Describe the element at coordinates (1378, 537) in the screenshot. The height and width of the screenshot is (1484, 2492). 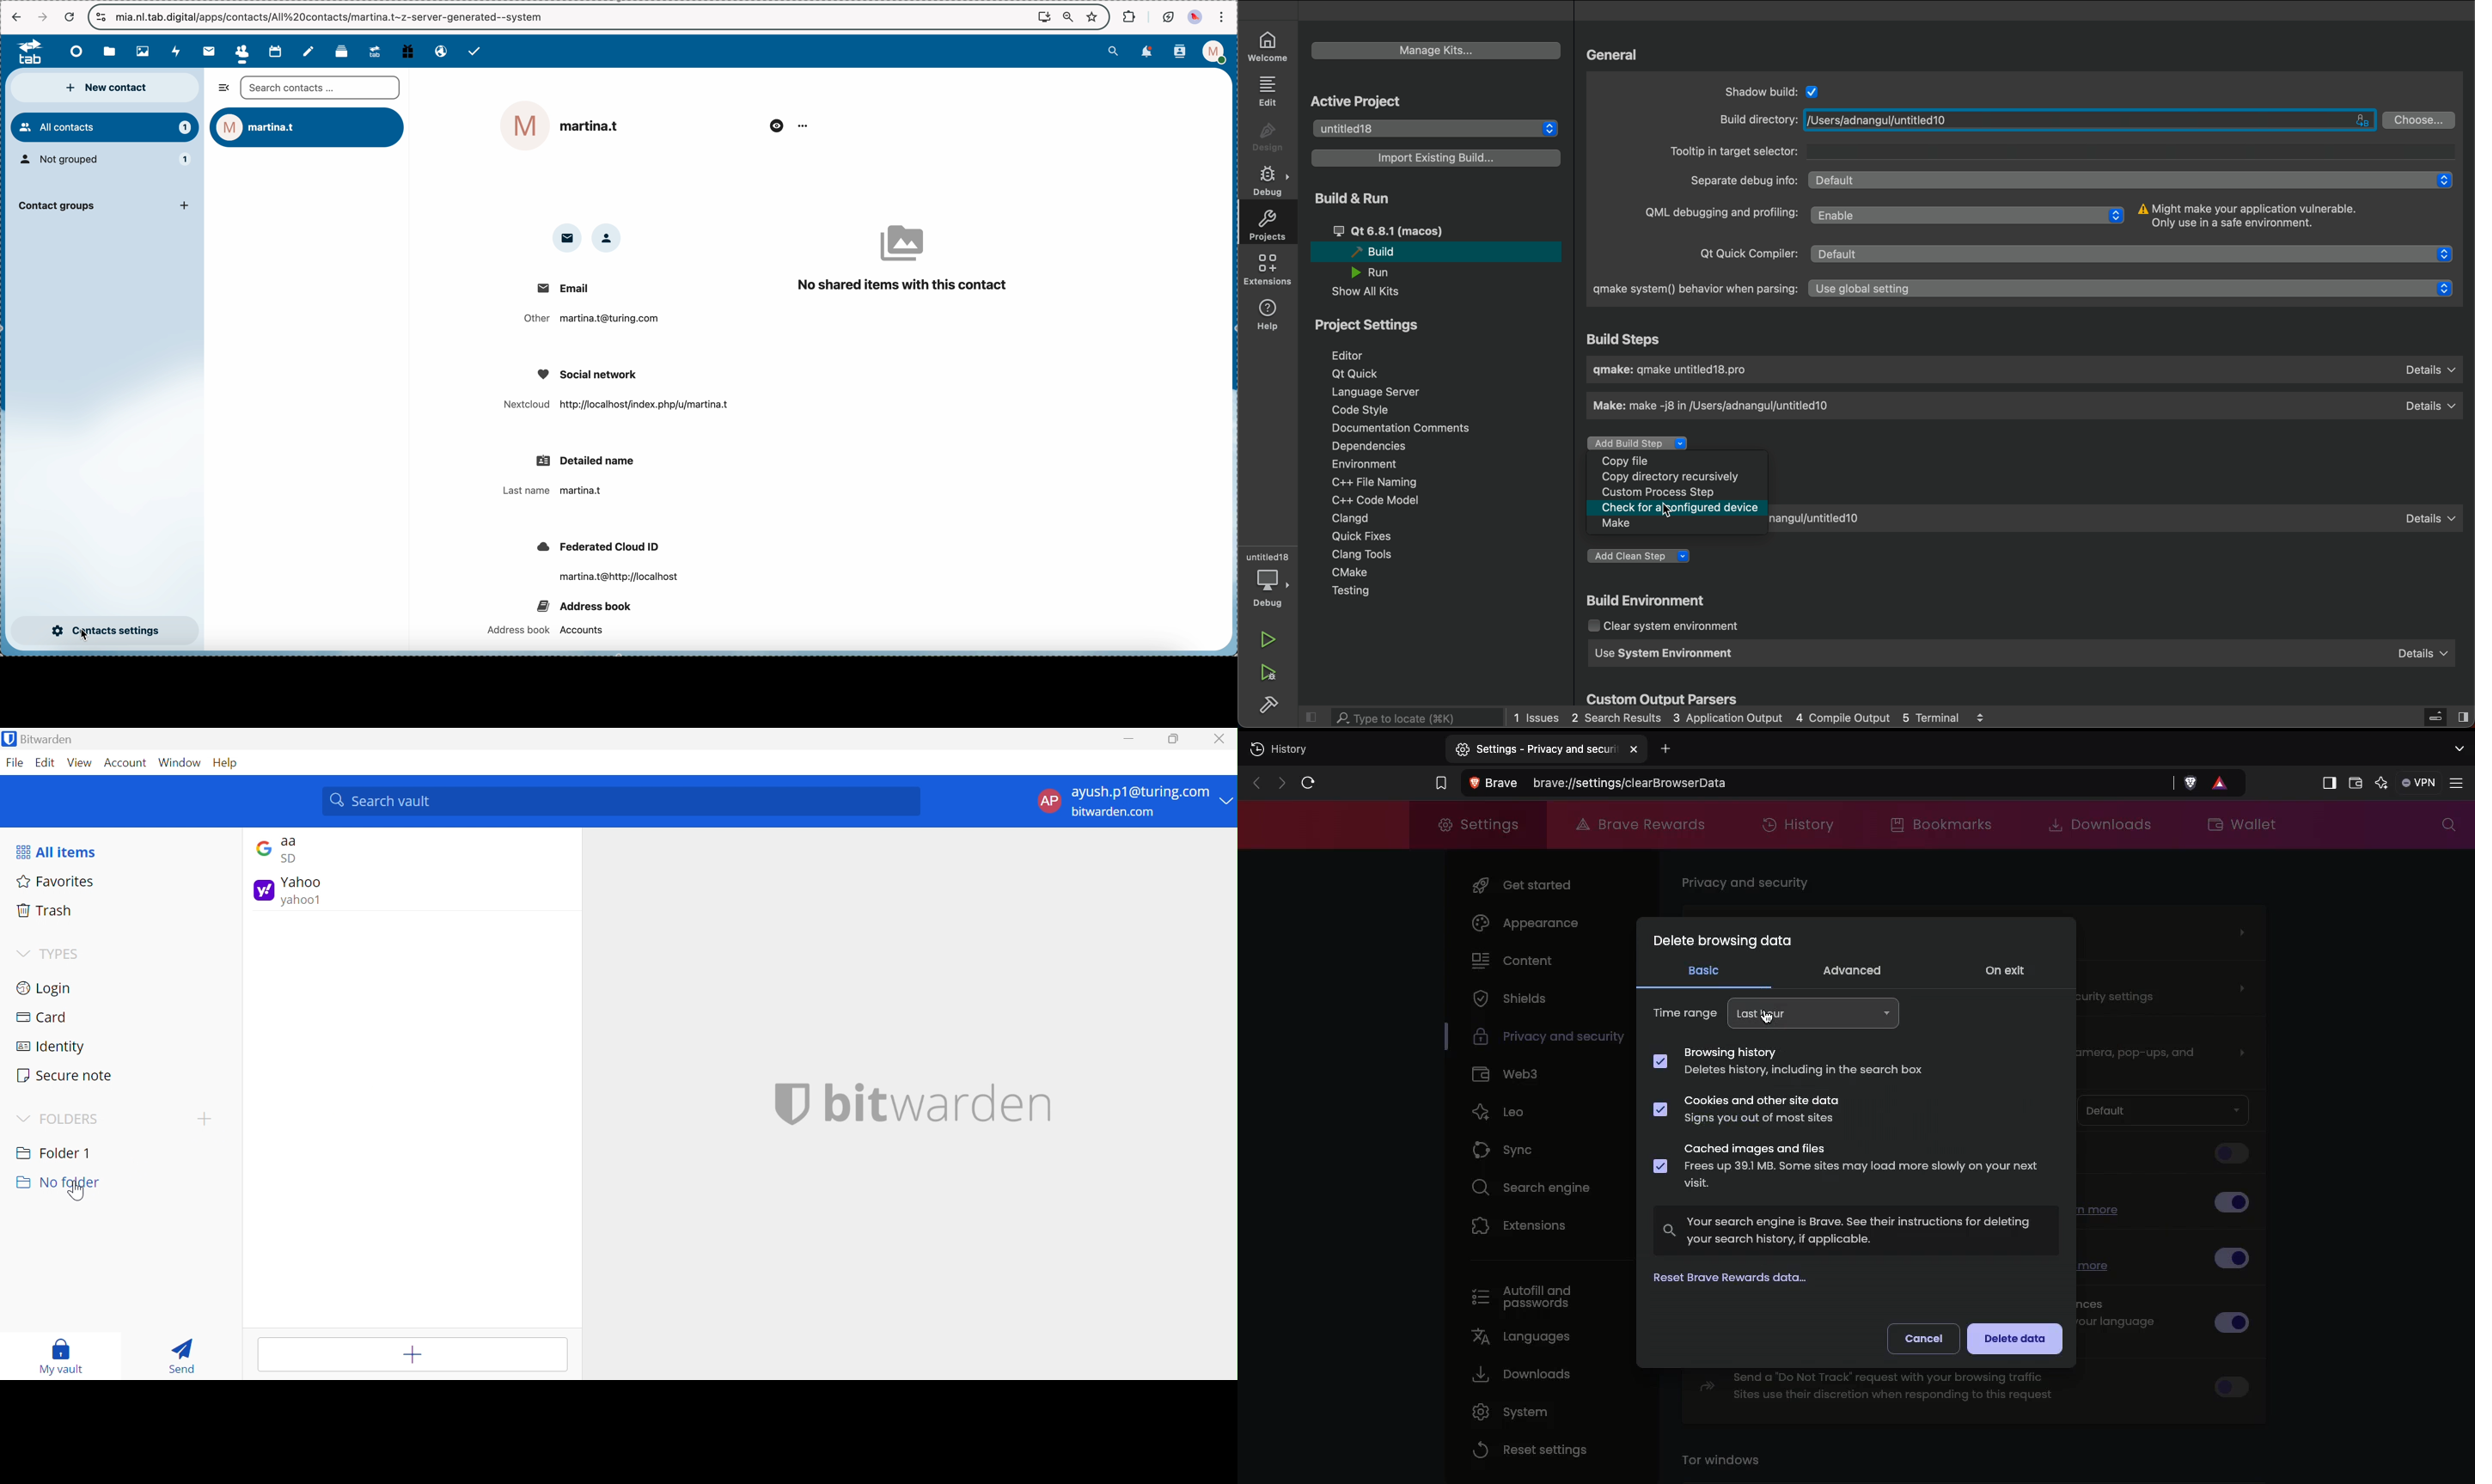
I see `quick` at that location.